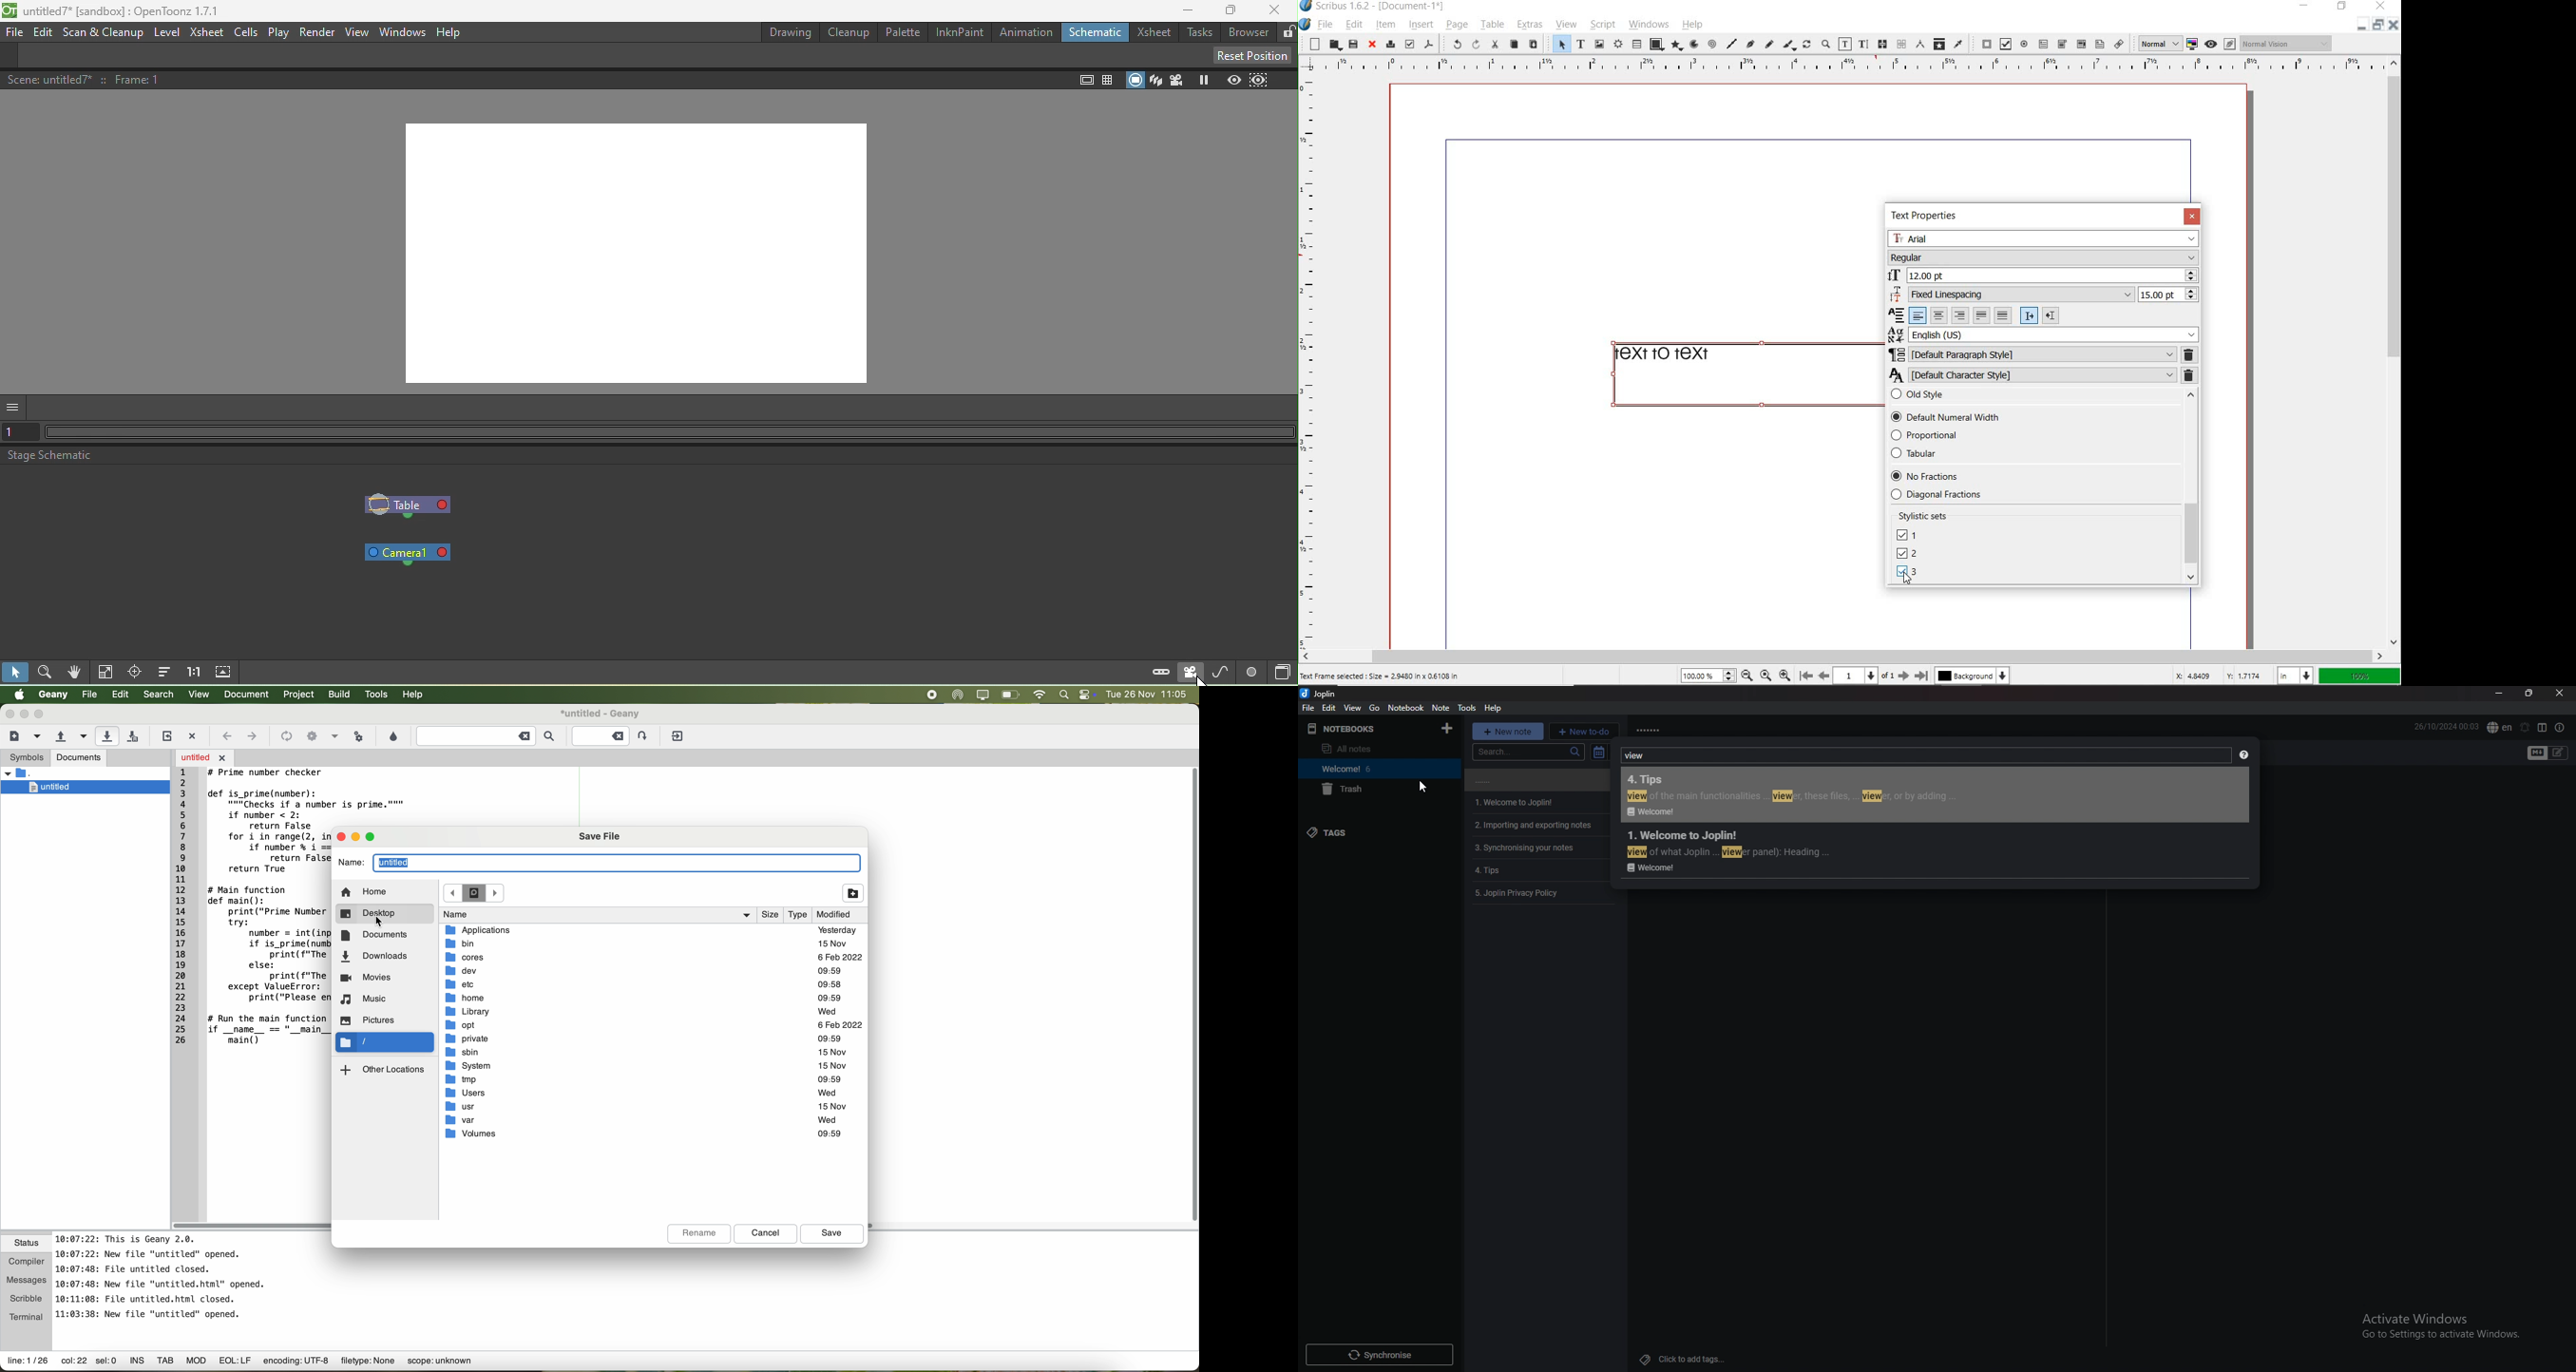  I want to click on GUI show/hide, so click(15, 407).